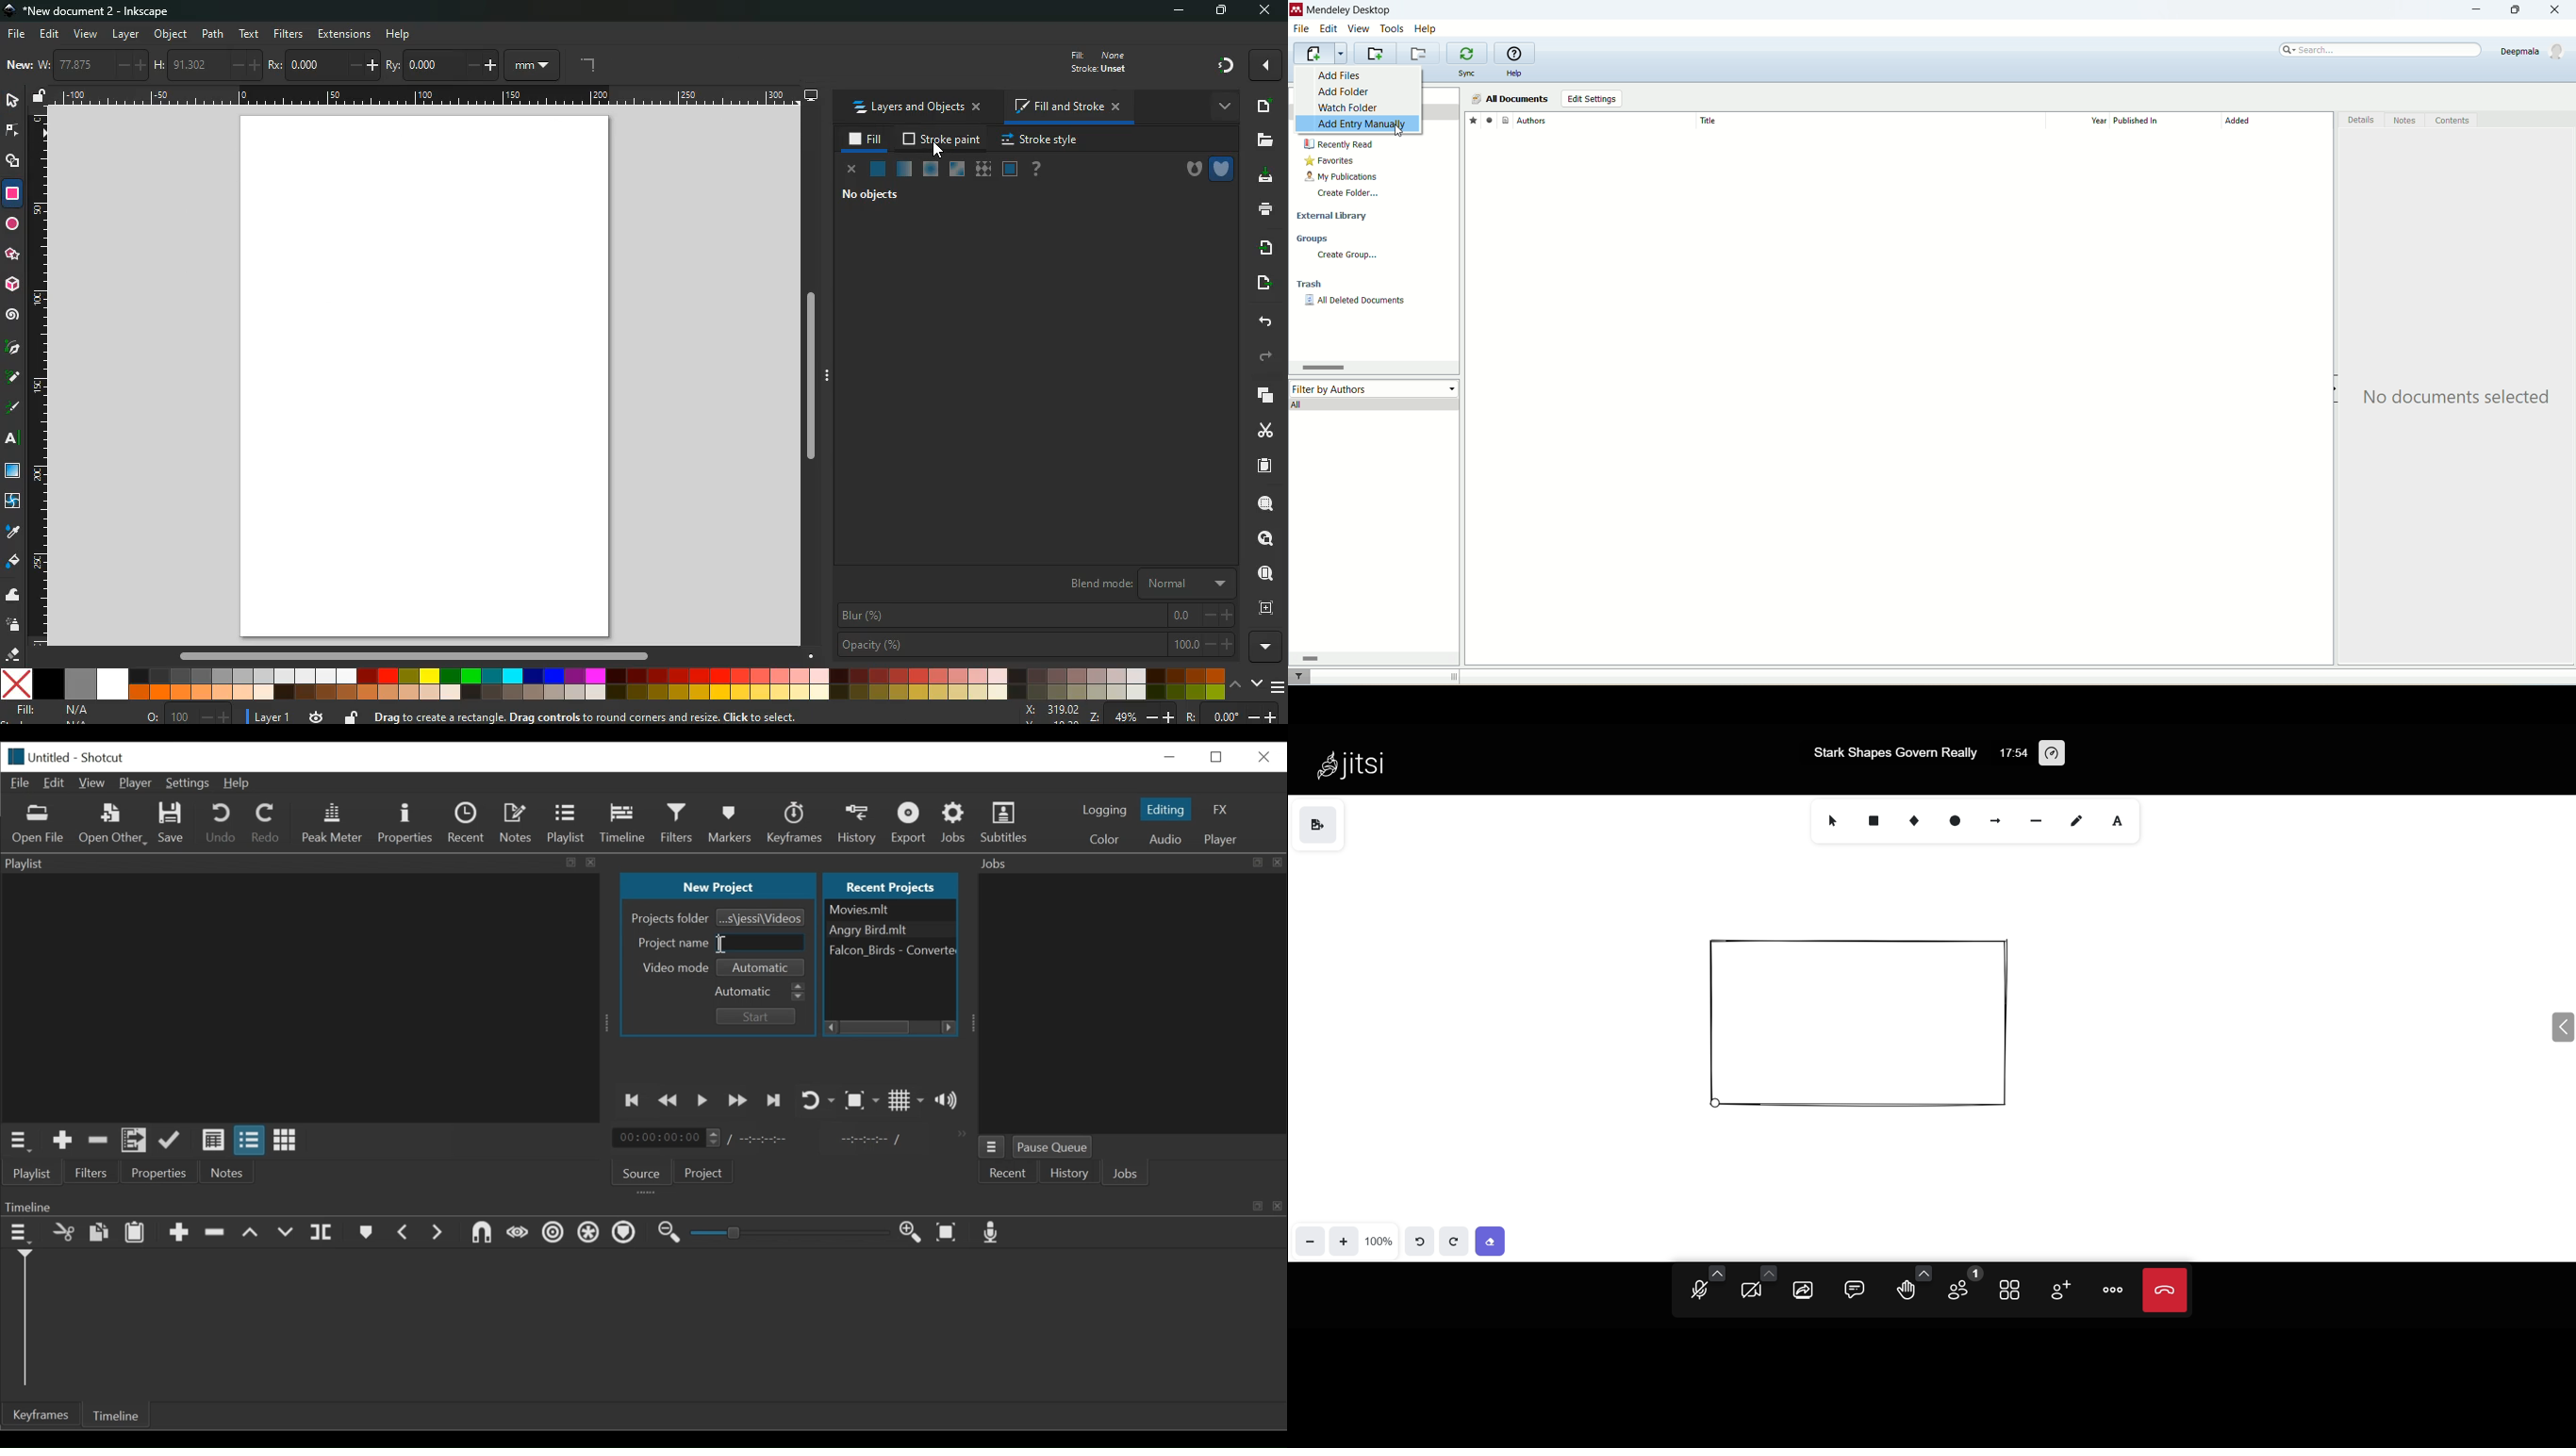  I want to click on Add the Source to the playlist, so click(63, 1140).